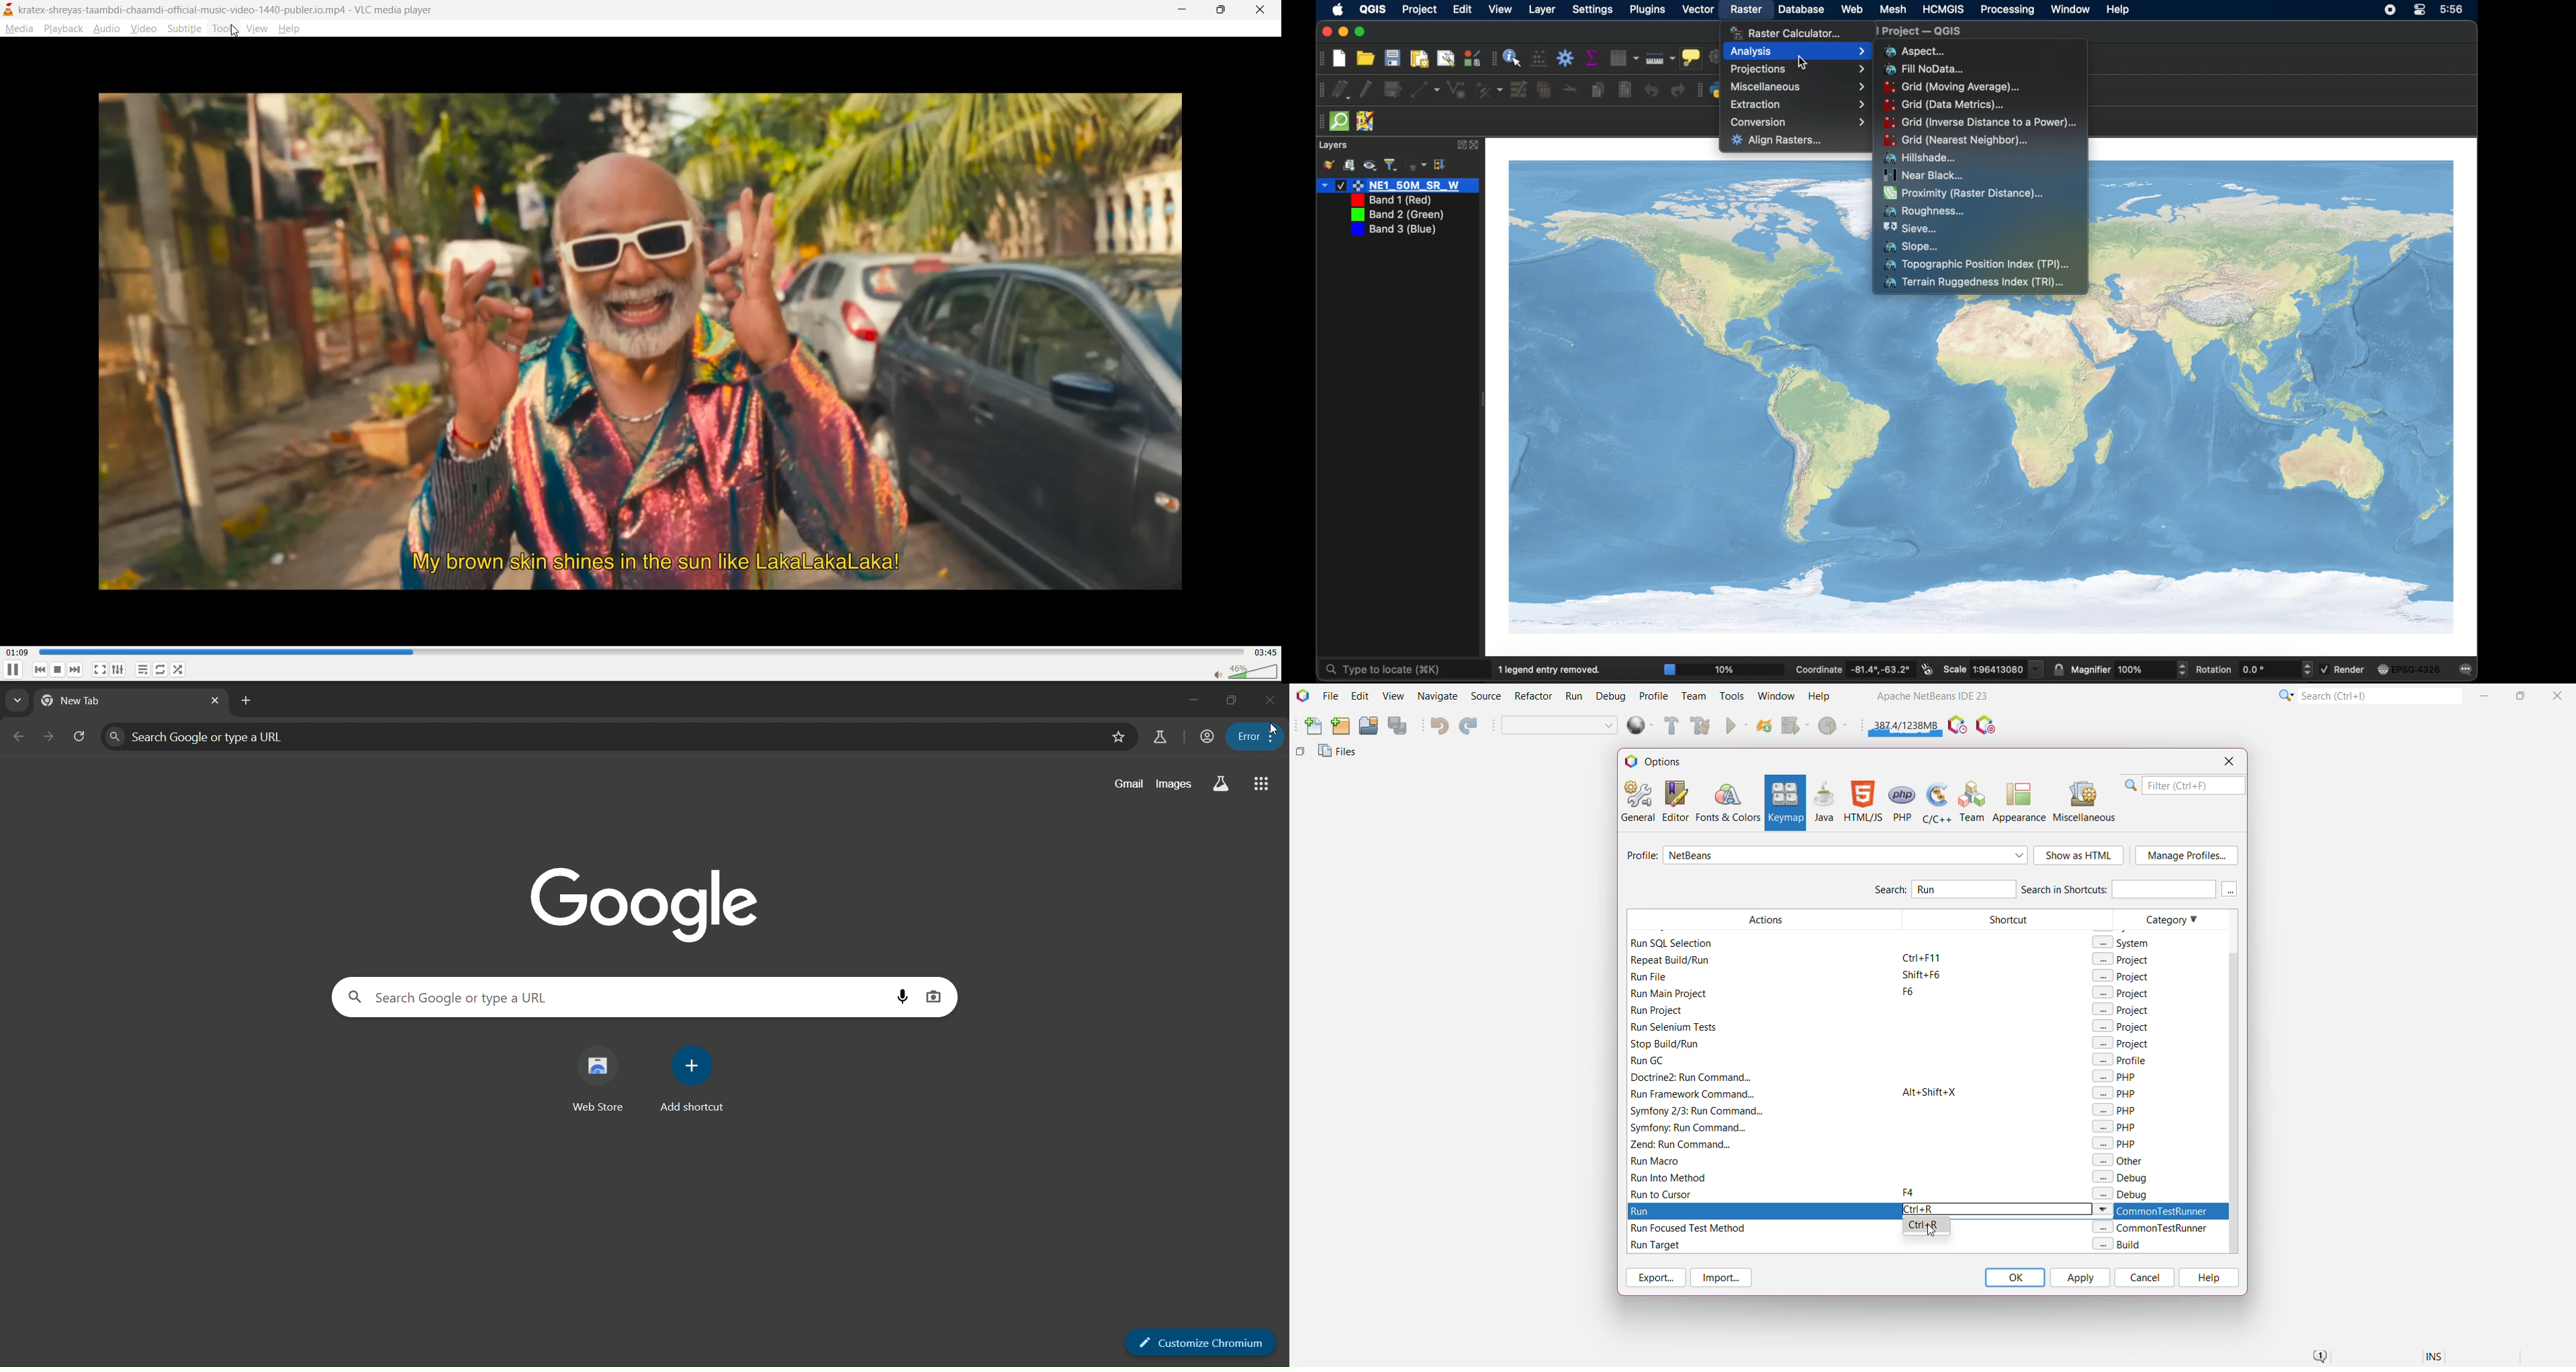 The height and width of the screenshot is (1372, 2576). Describe the element at coordinates (235, 35) in the screenshot. I see `cursor` at that location.